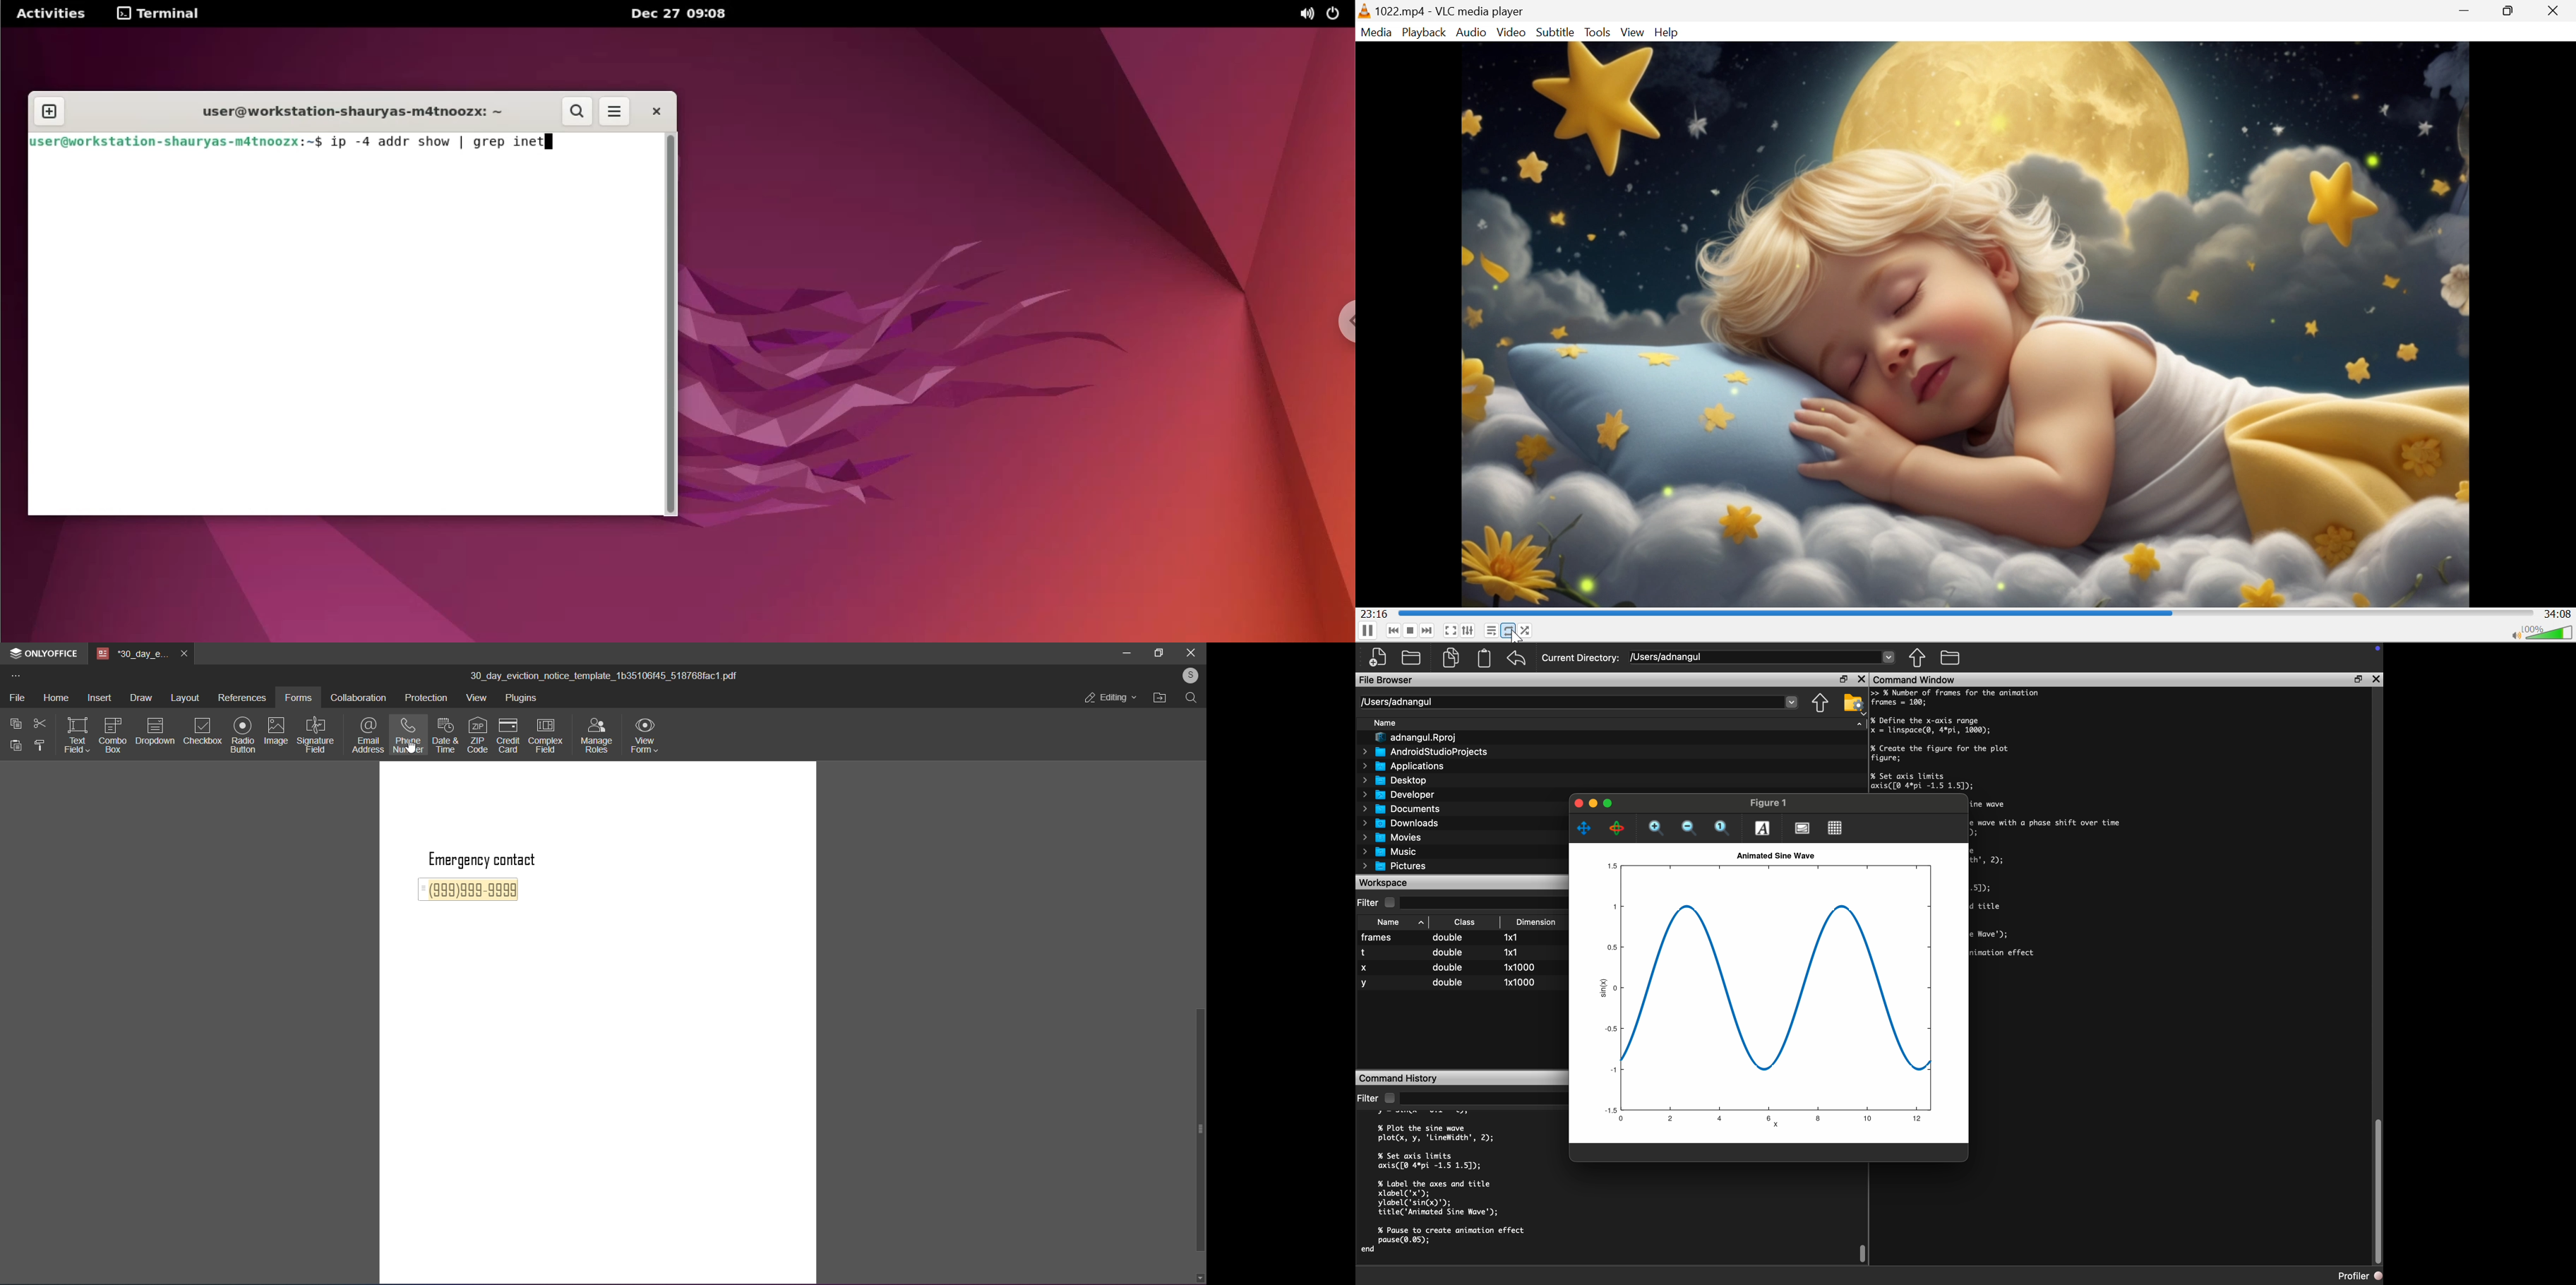  What do you see at coordinates (1394, 630) in the screenshot?
I see `Previous media in the playlist, skip backward when held` at bounding box center [1394, 630].